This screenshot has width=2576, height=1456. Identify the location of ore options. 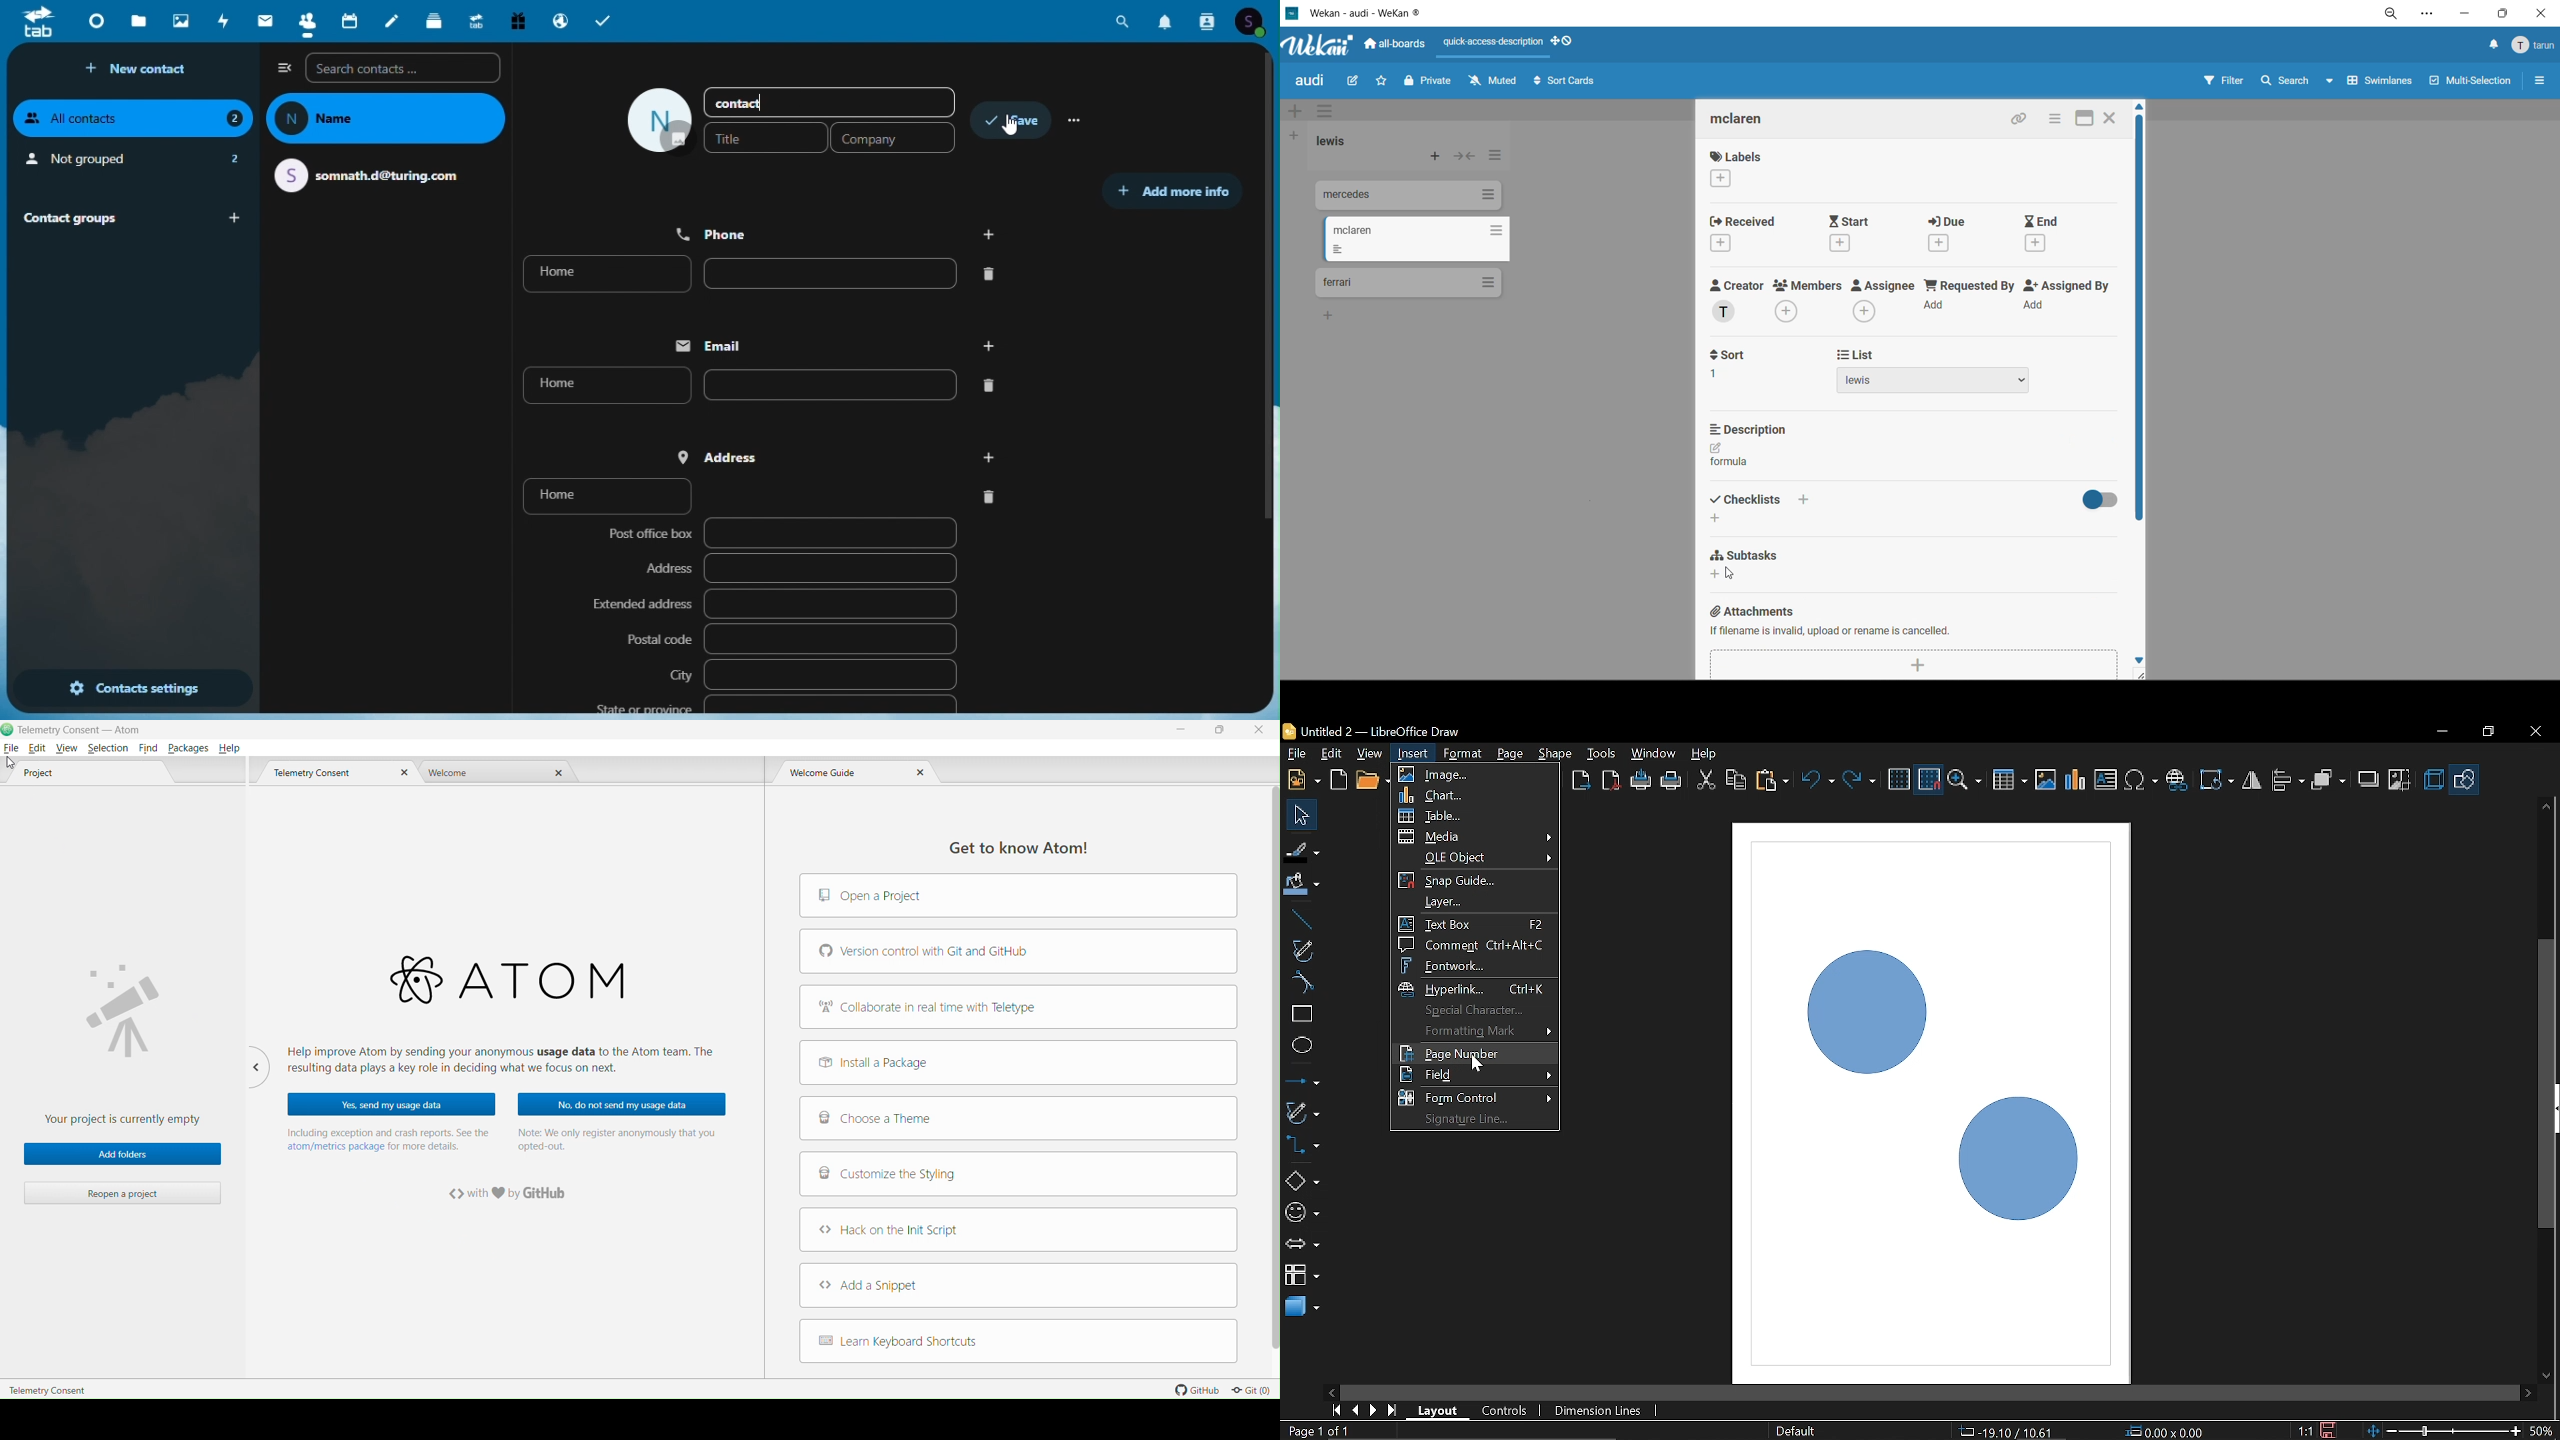
(1077, 122).